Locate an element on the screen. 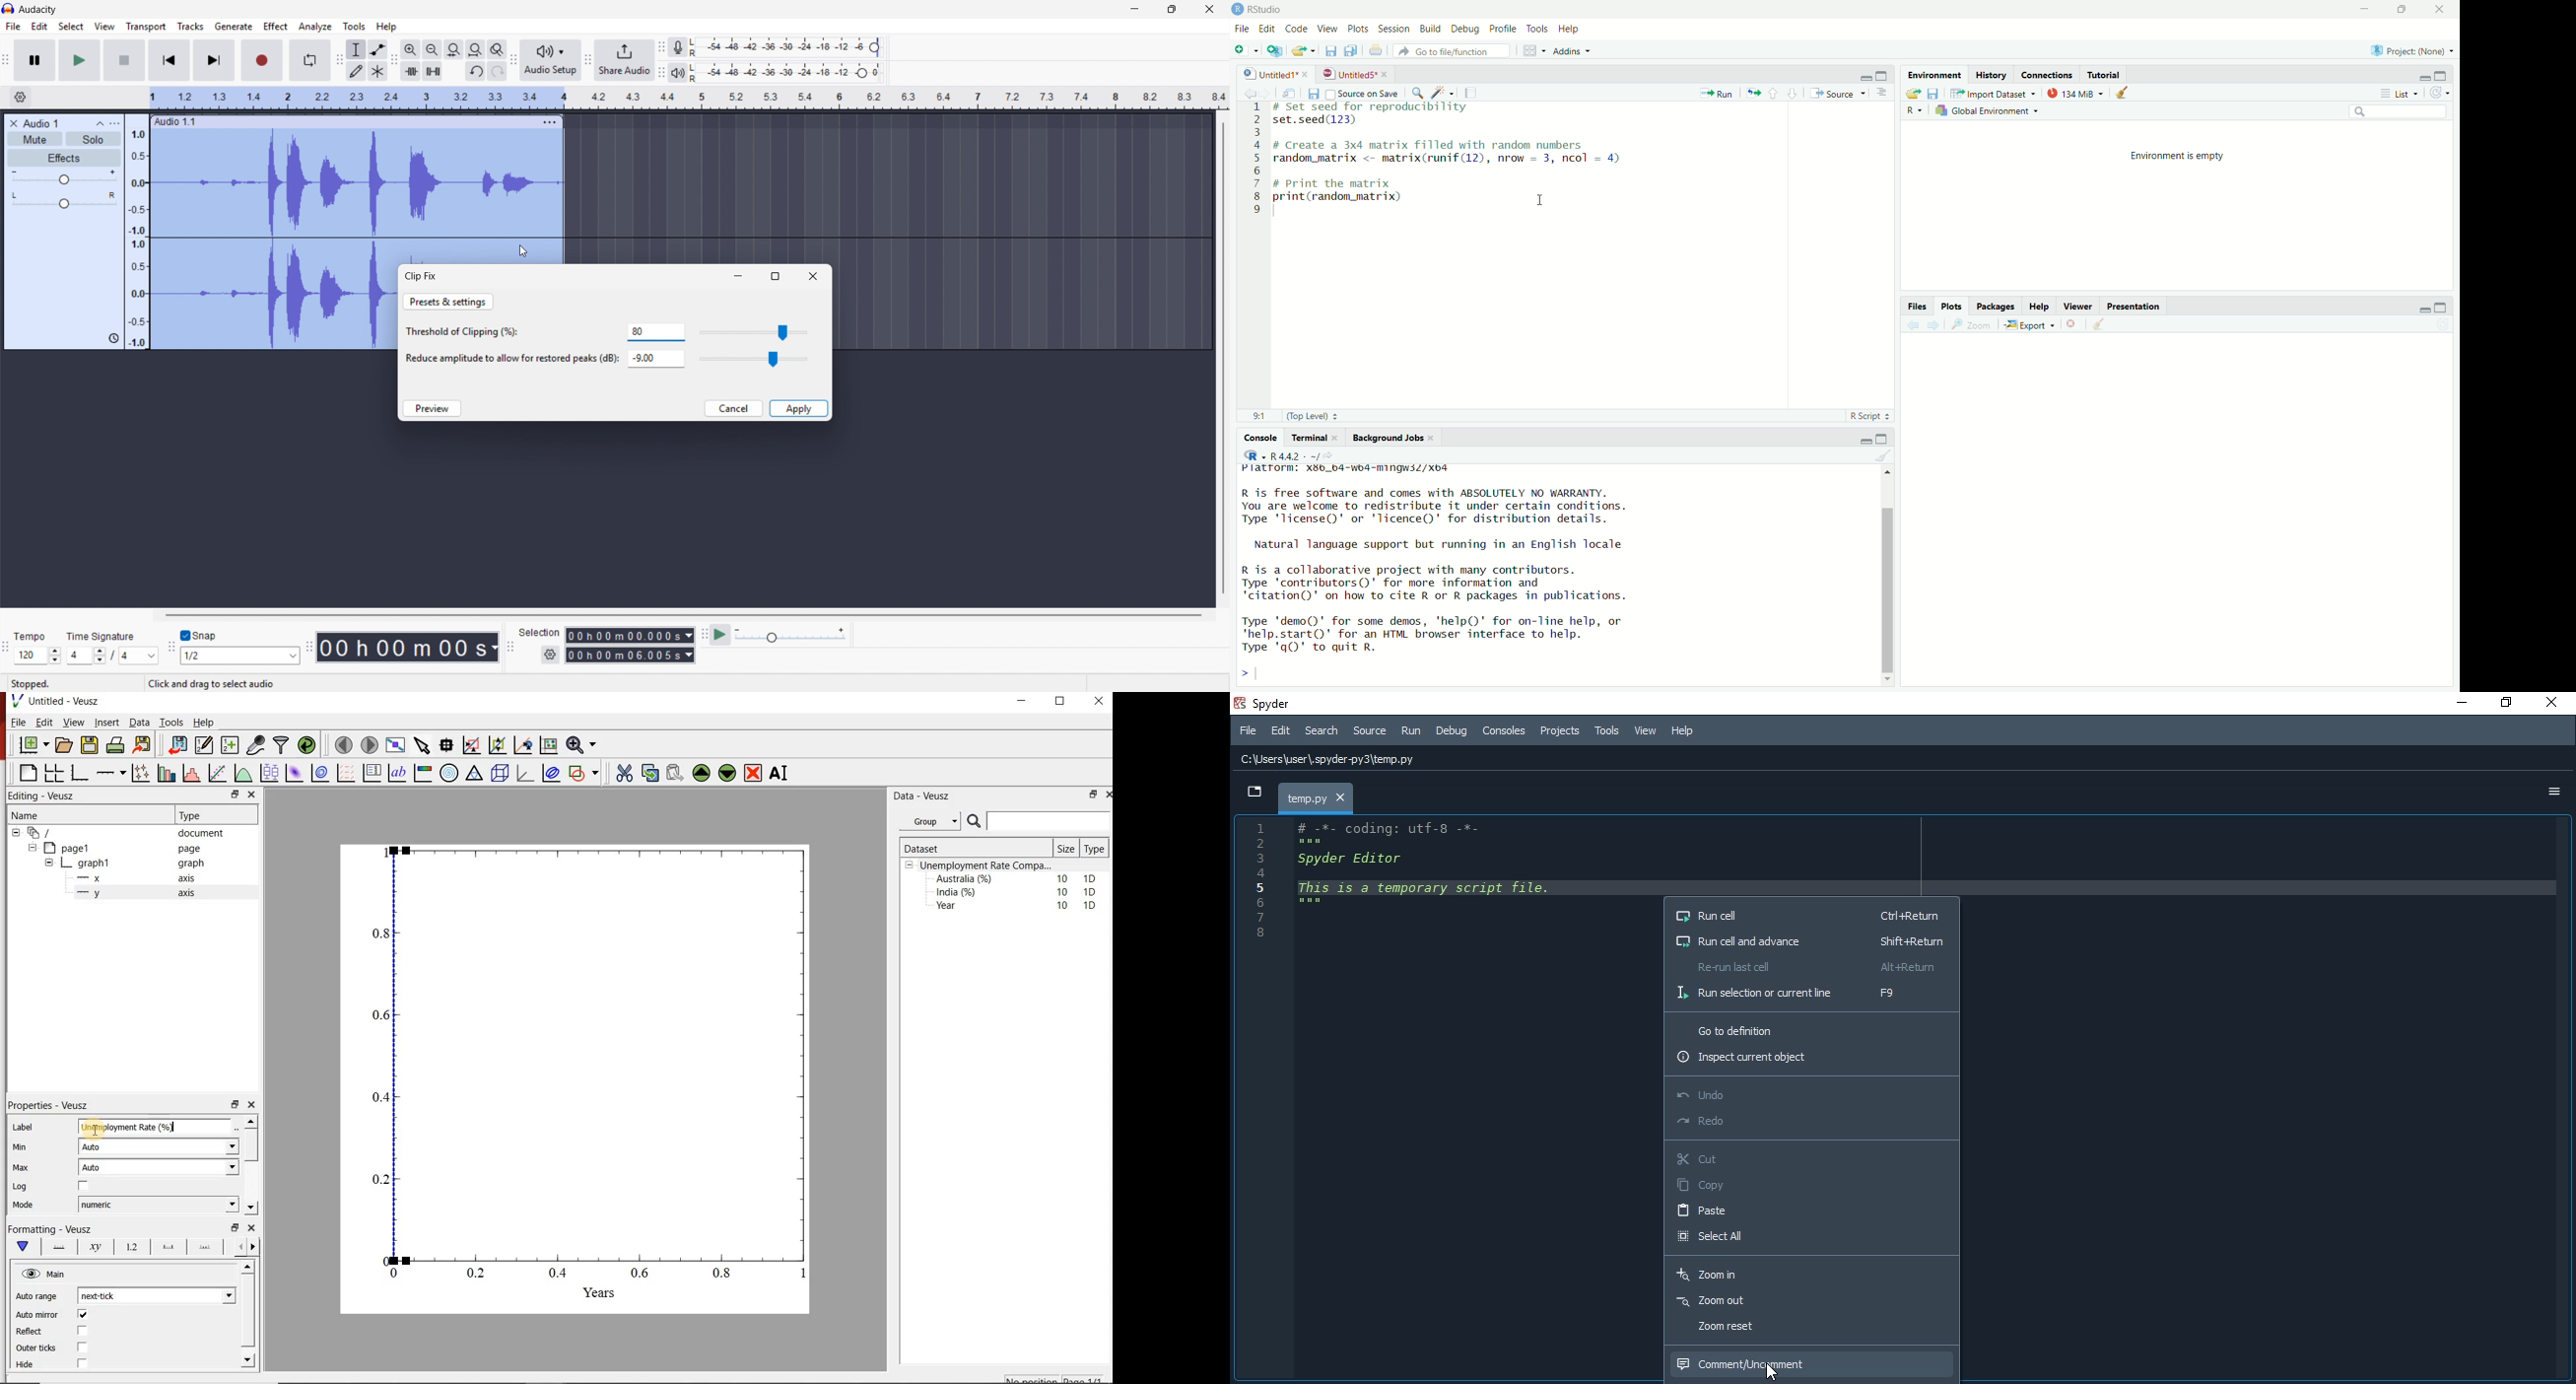 The image size is (2576, 1400). Set tempo is located at coordinates (37, 648).